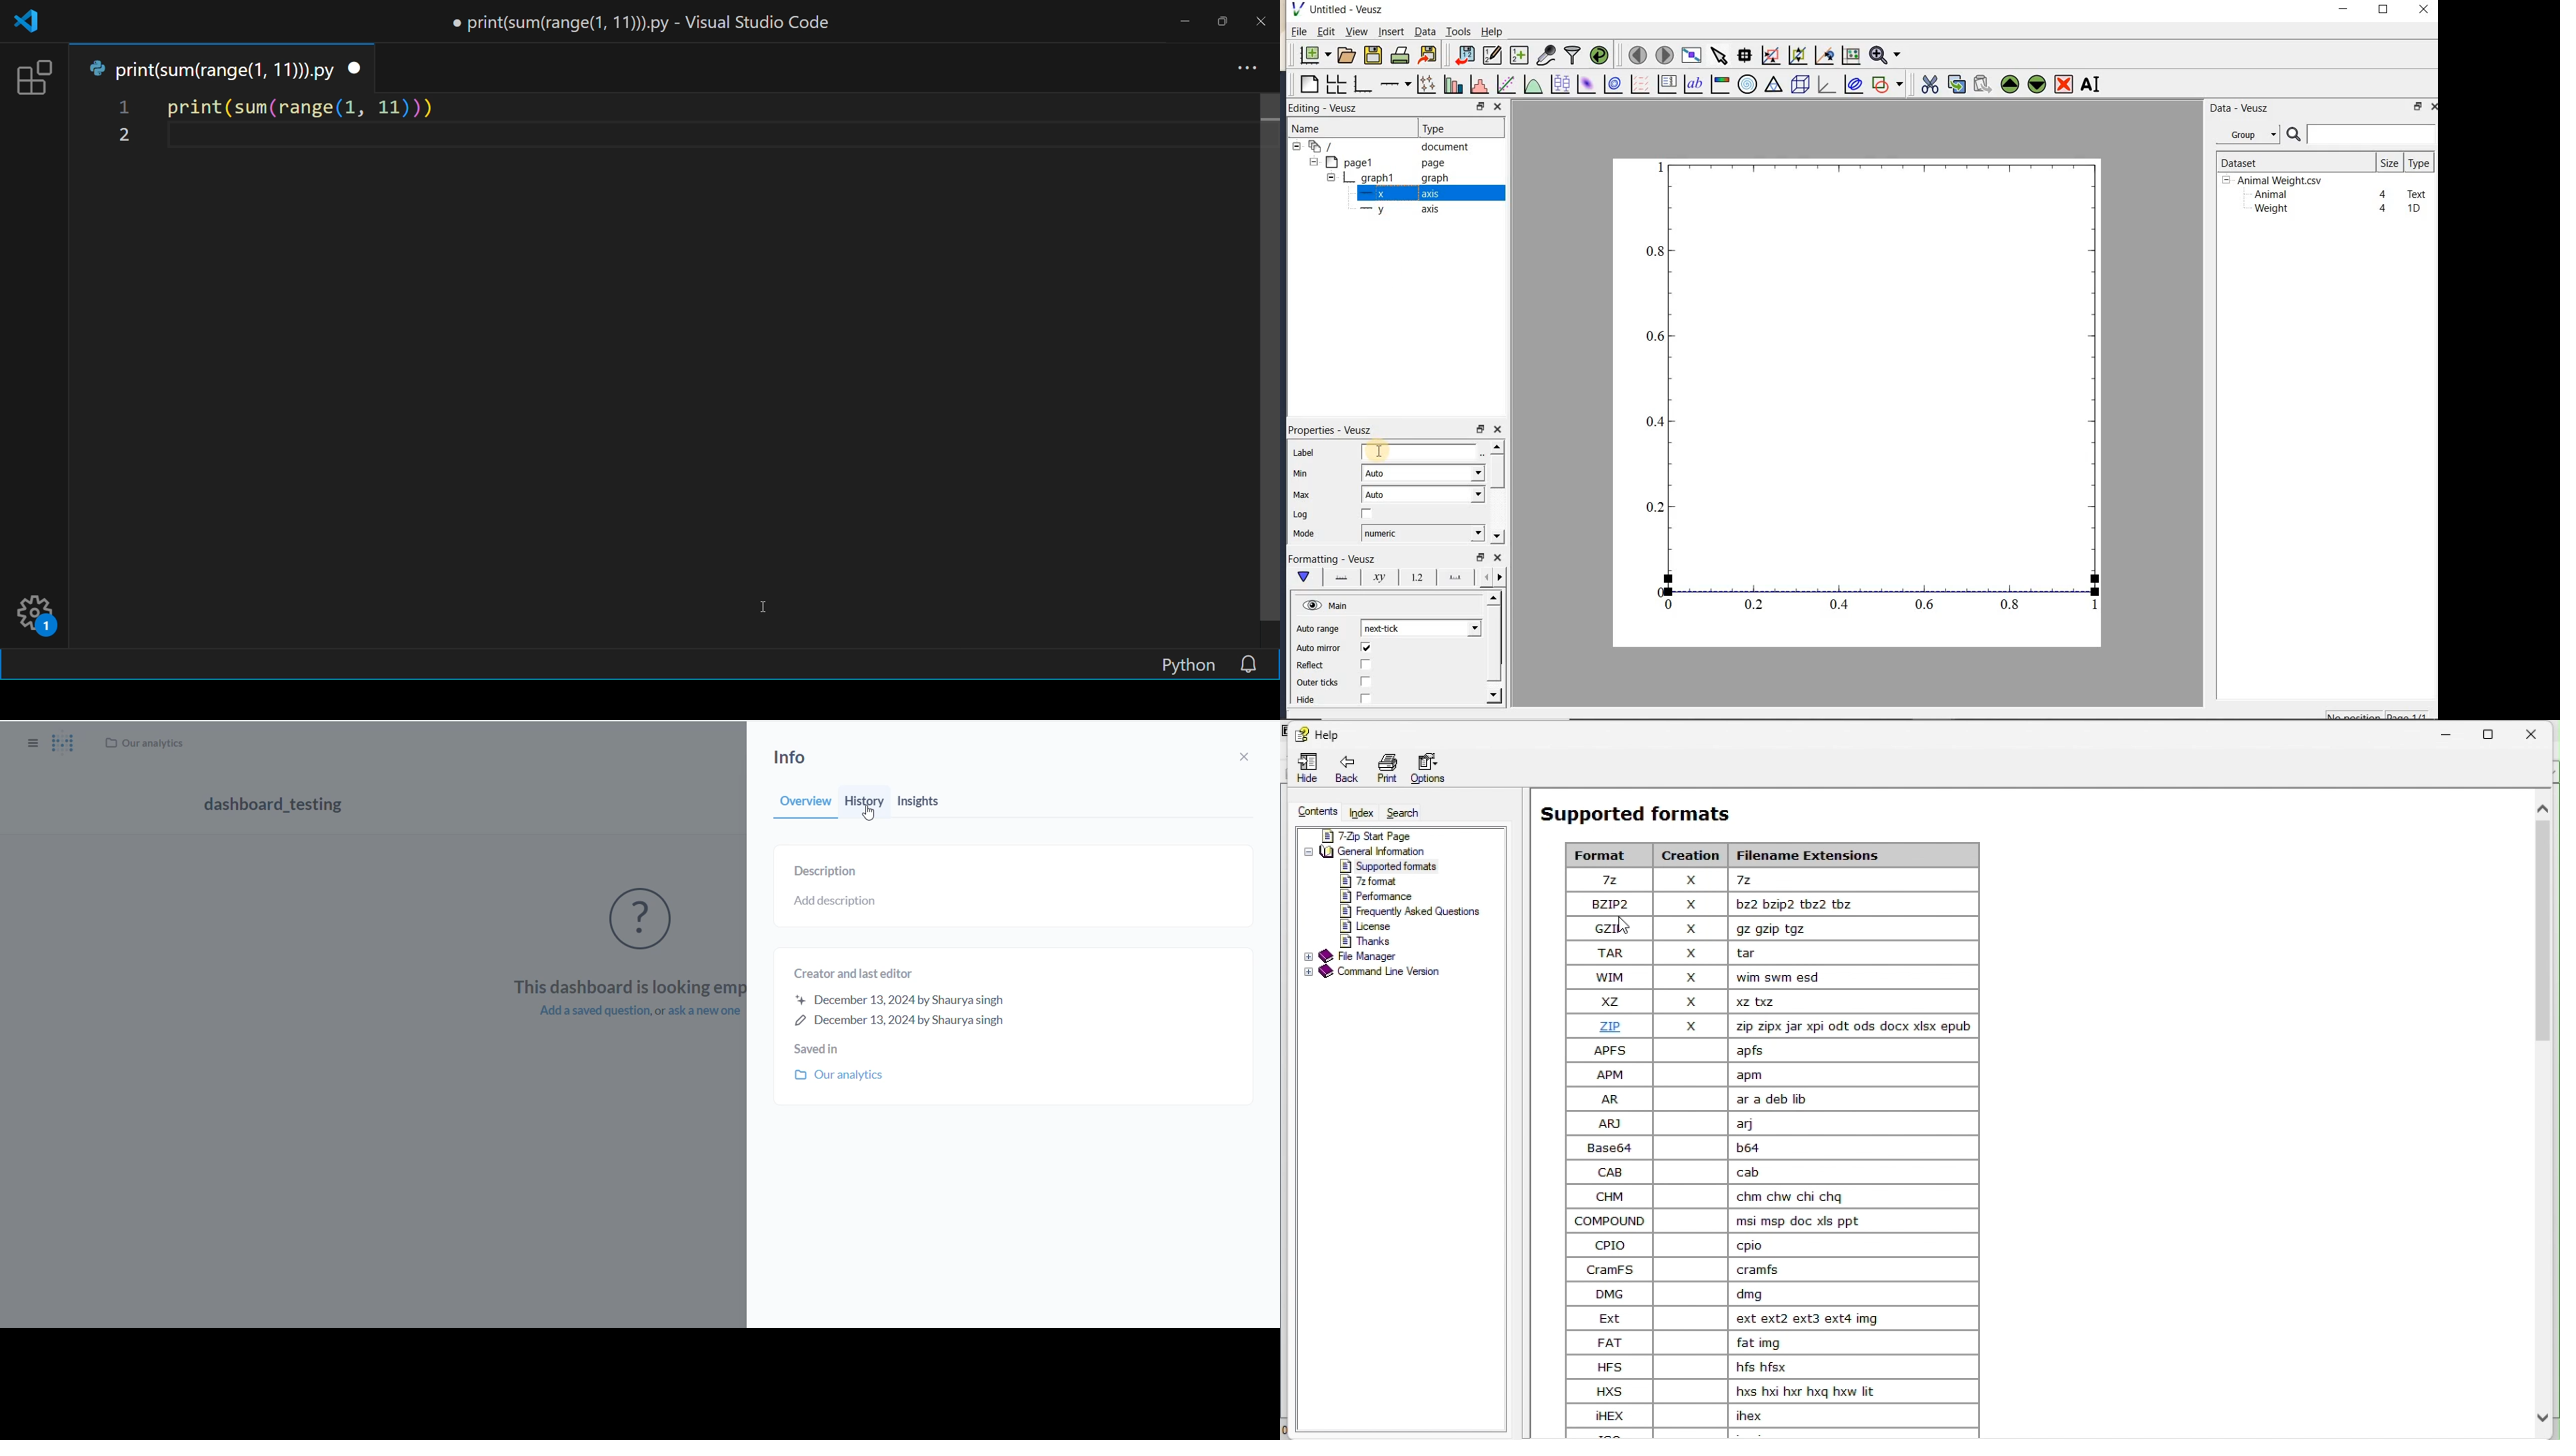 The image size is (2576, 1456). What do you see at coordinates (803, 805) in the screenshot?
I see `overview` at bounding box center [803, 805].